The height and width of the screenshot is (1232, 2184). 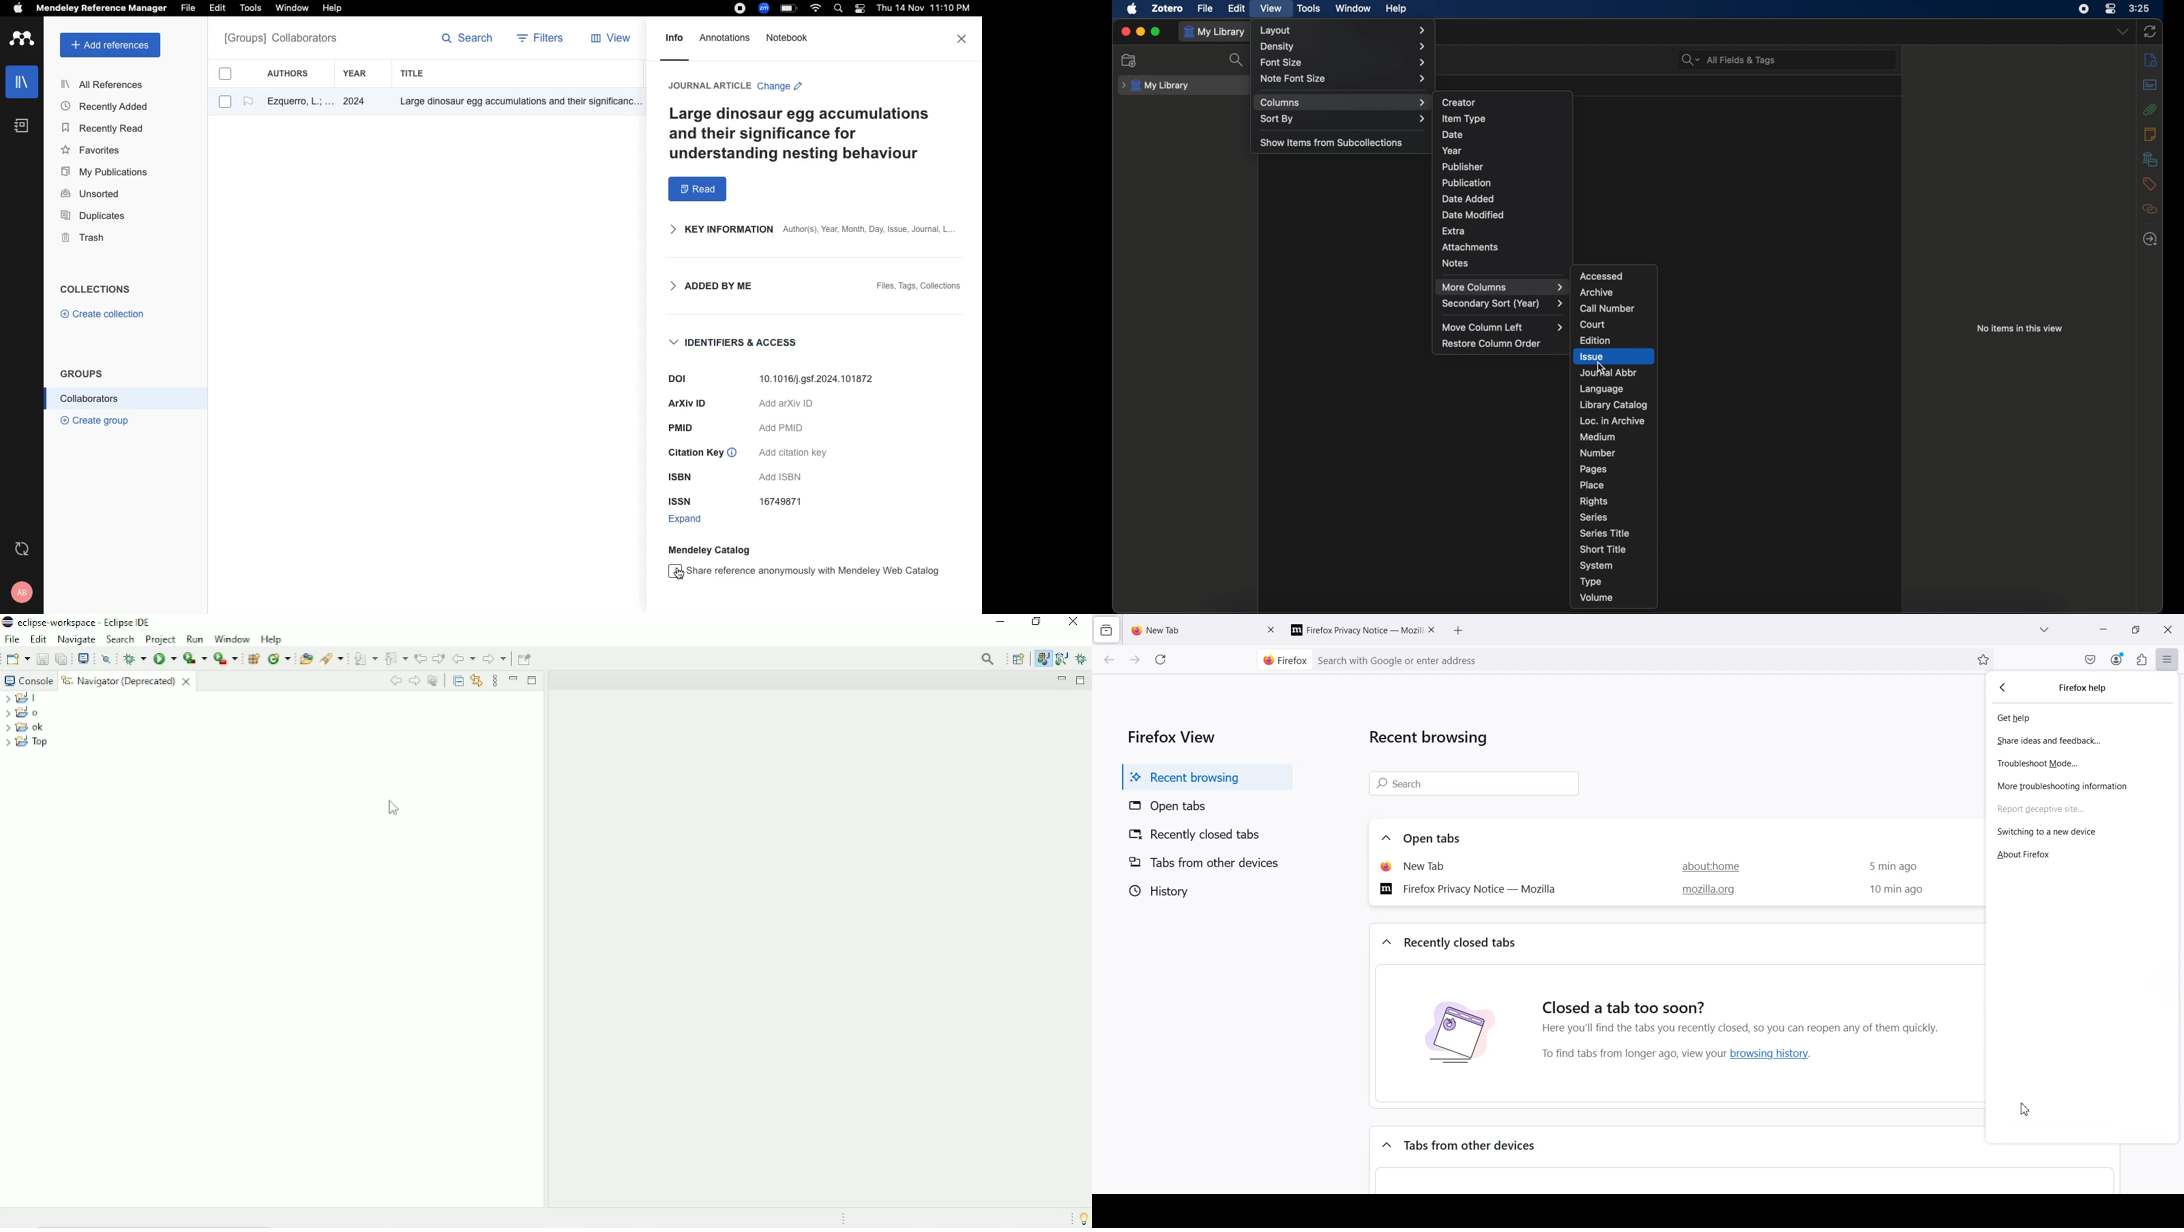 What do you see at coordinates (220, 90) in the screenshot?
I see `checkboxes` at bounding box center [220, 90].